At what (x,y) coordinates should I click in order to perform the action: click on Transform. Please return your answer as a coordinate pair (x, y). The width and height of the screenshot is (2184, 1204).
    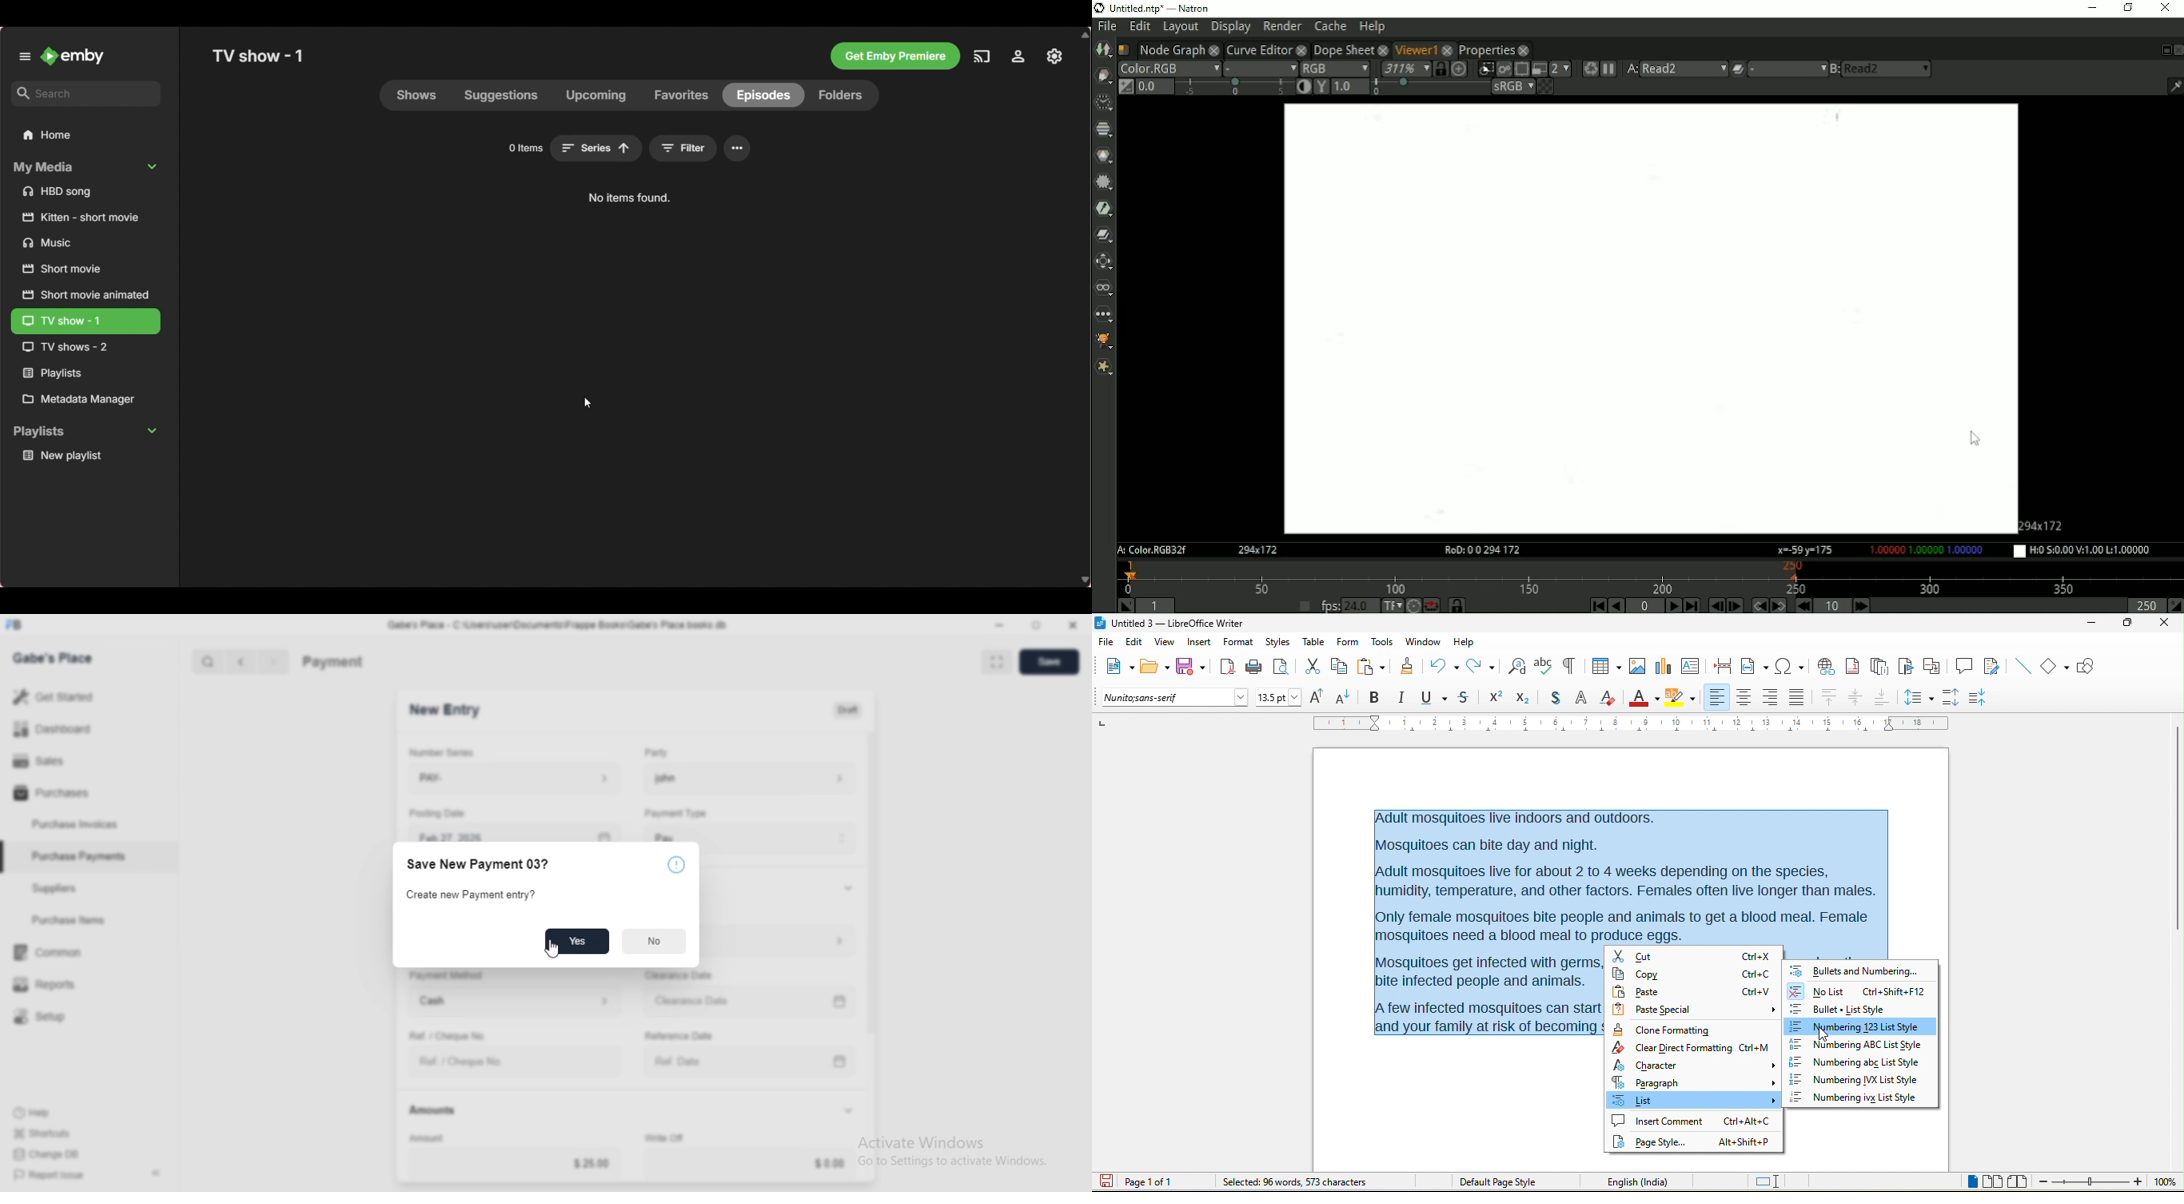
    Looking at the image, I should click on (1104, 260).